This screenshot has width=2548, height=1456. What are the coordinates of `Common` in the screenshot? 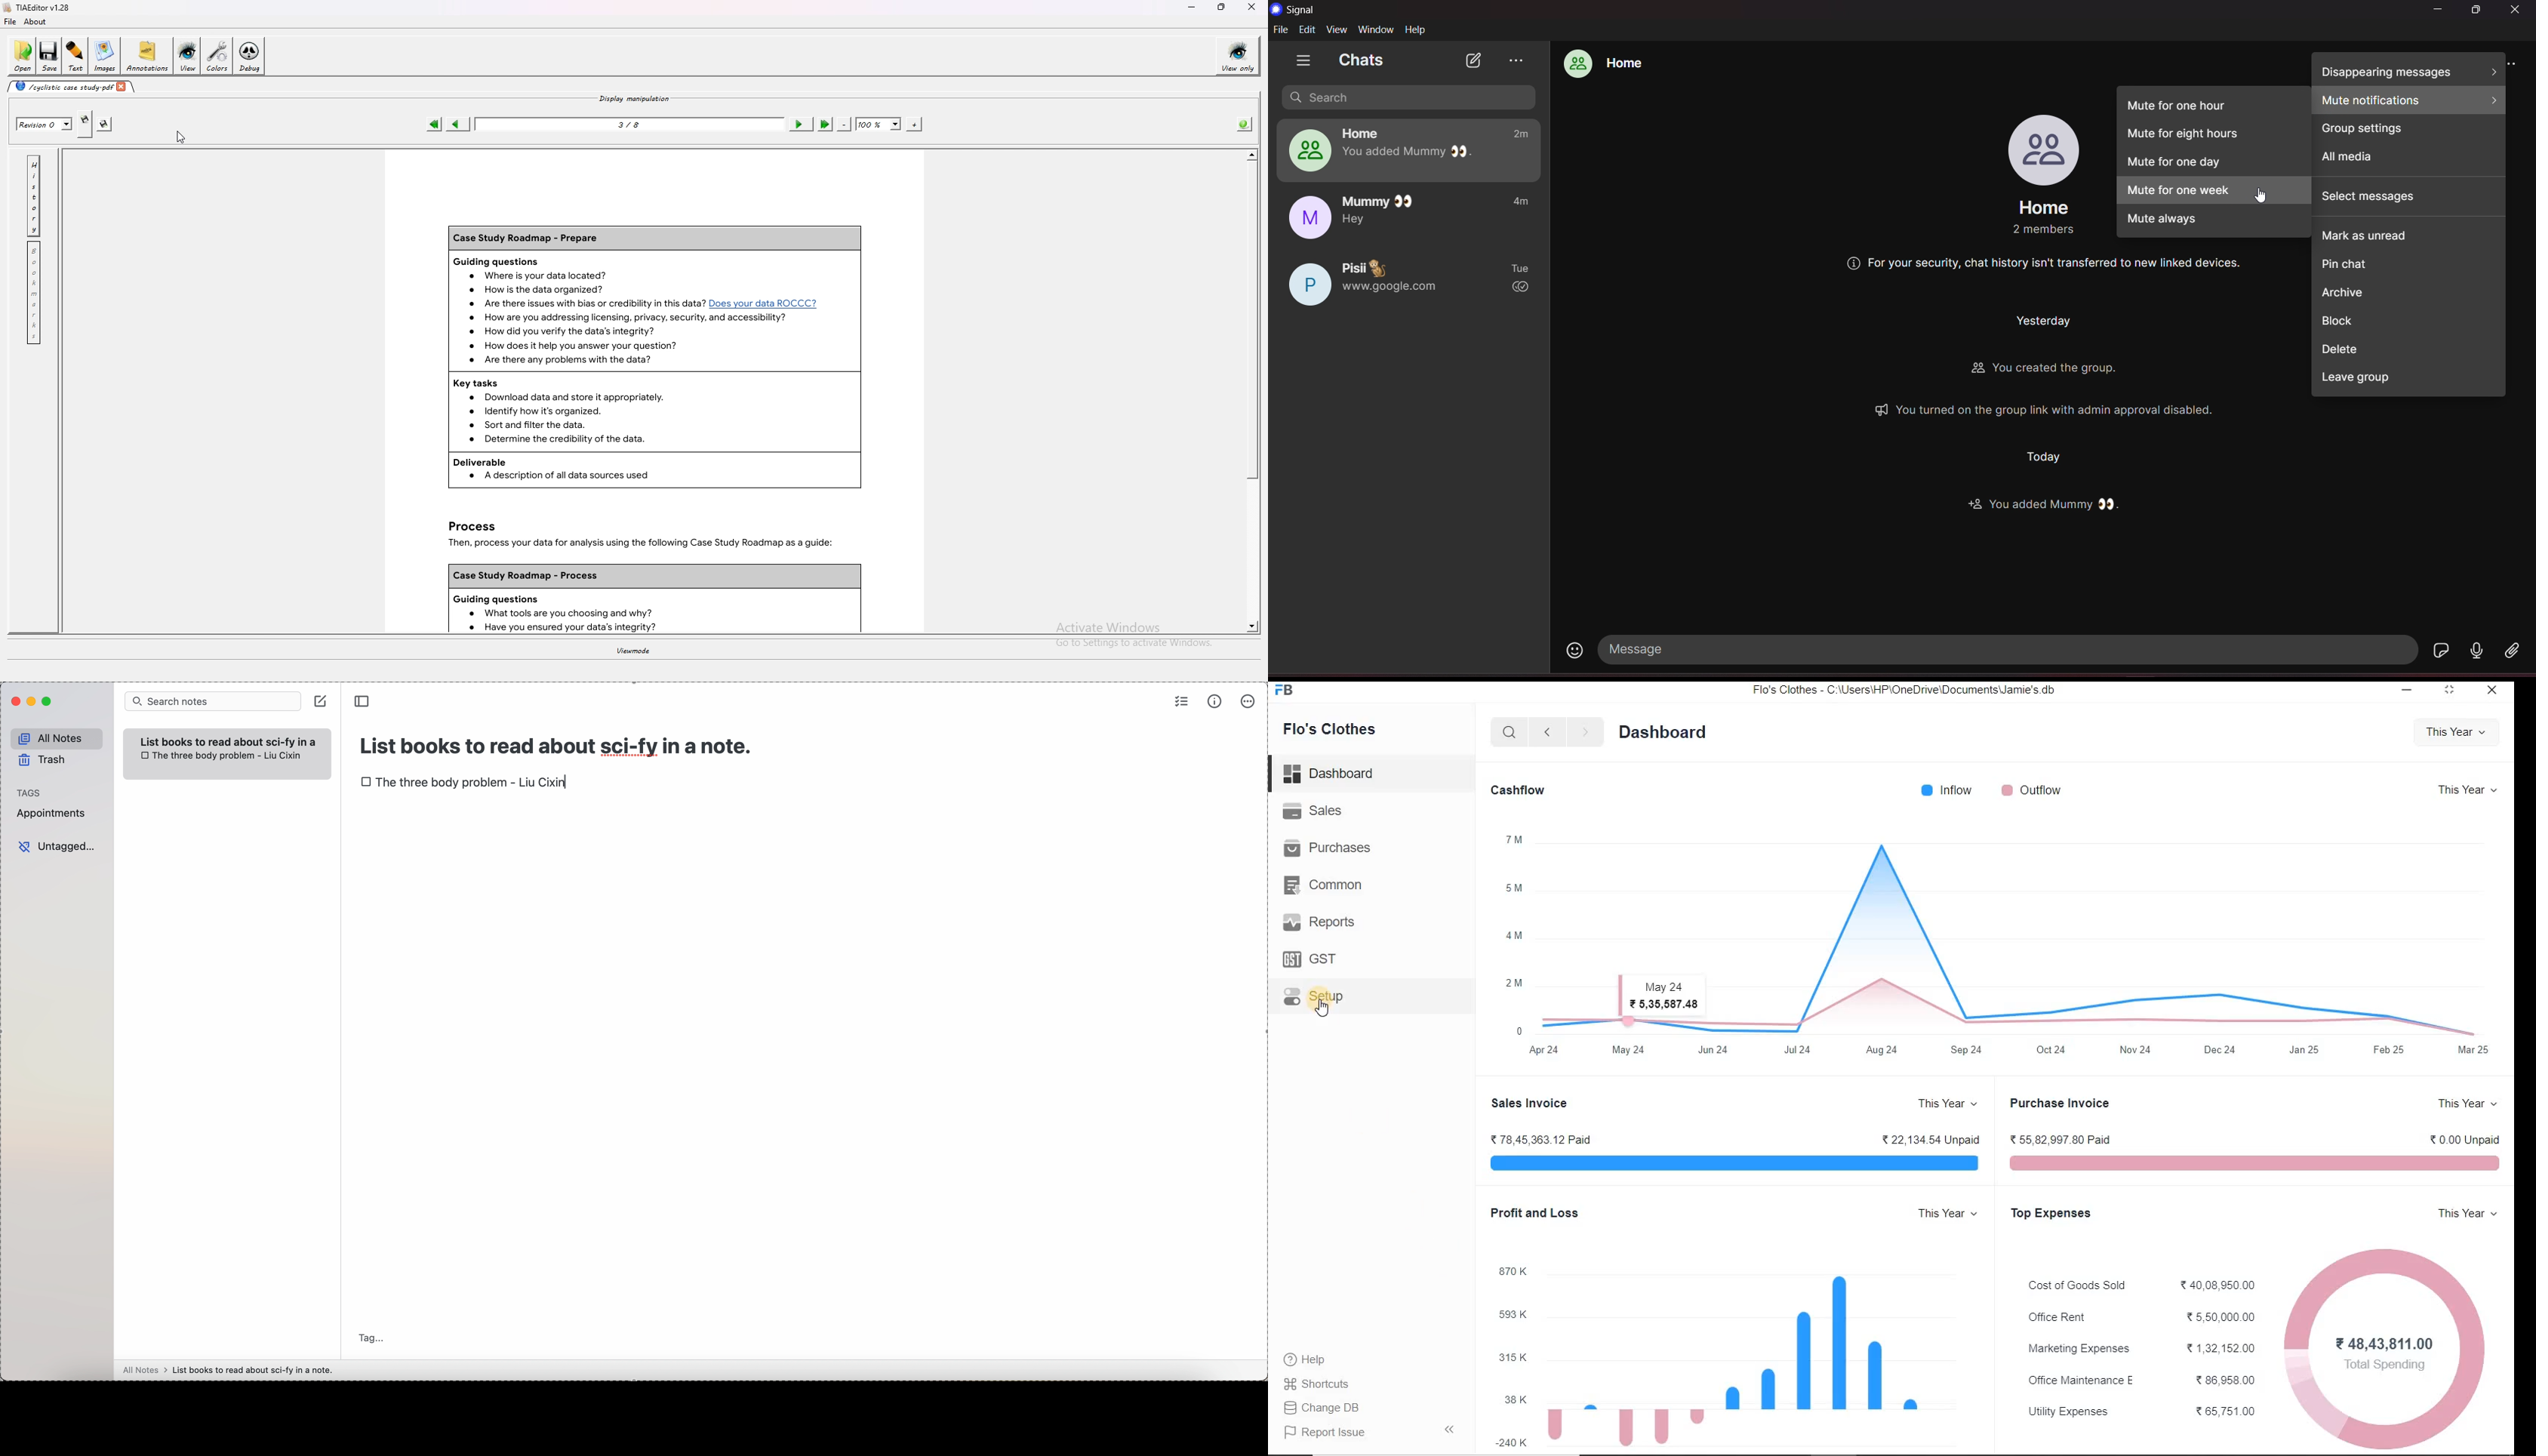 It's located at (1328, 884).